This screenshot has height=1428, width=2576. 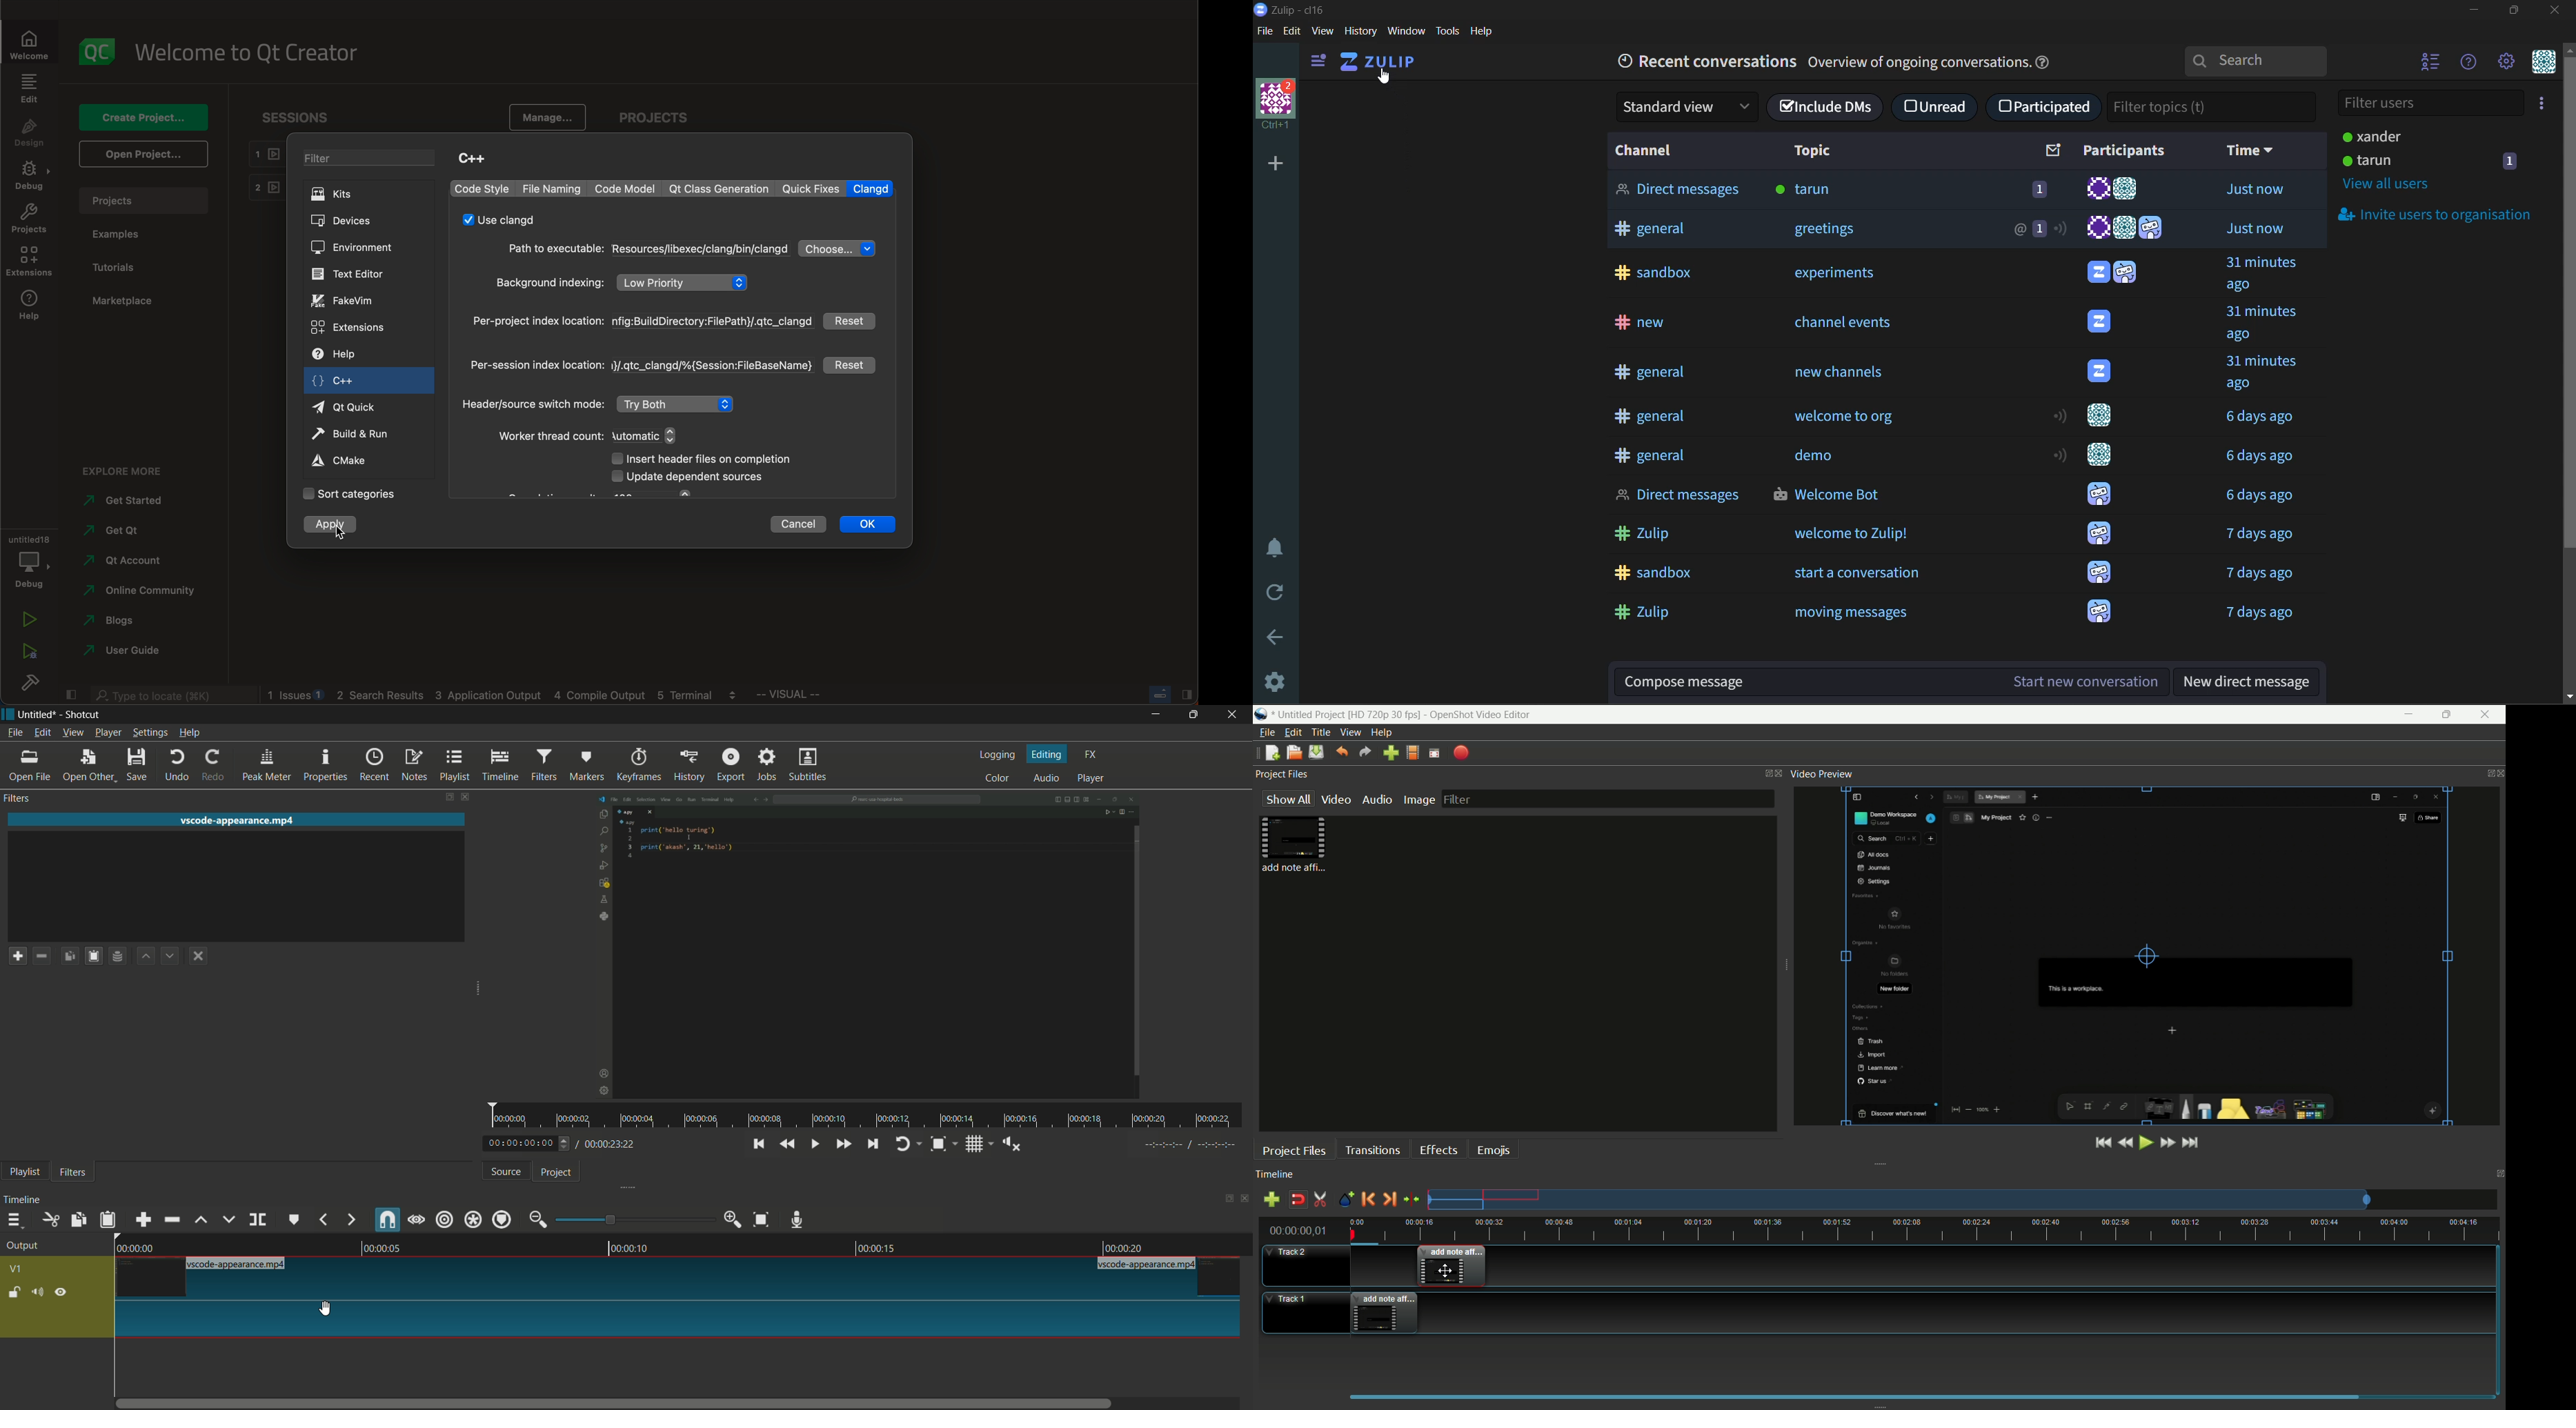 I want to click on qt, so click(x=720, y=189).